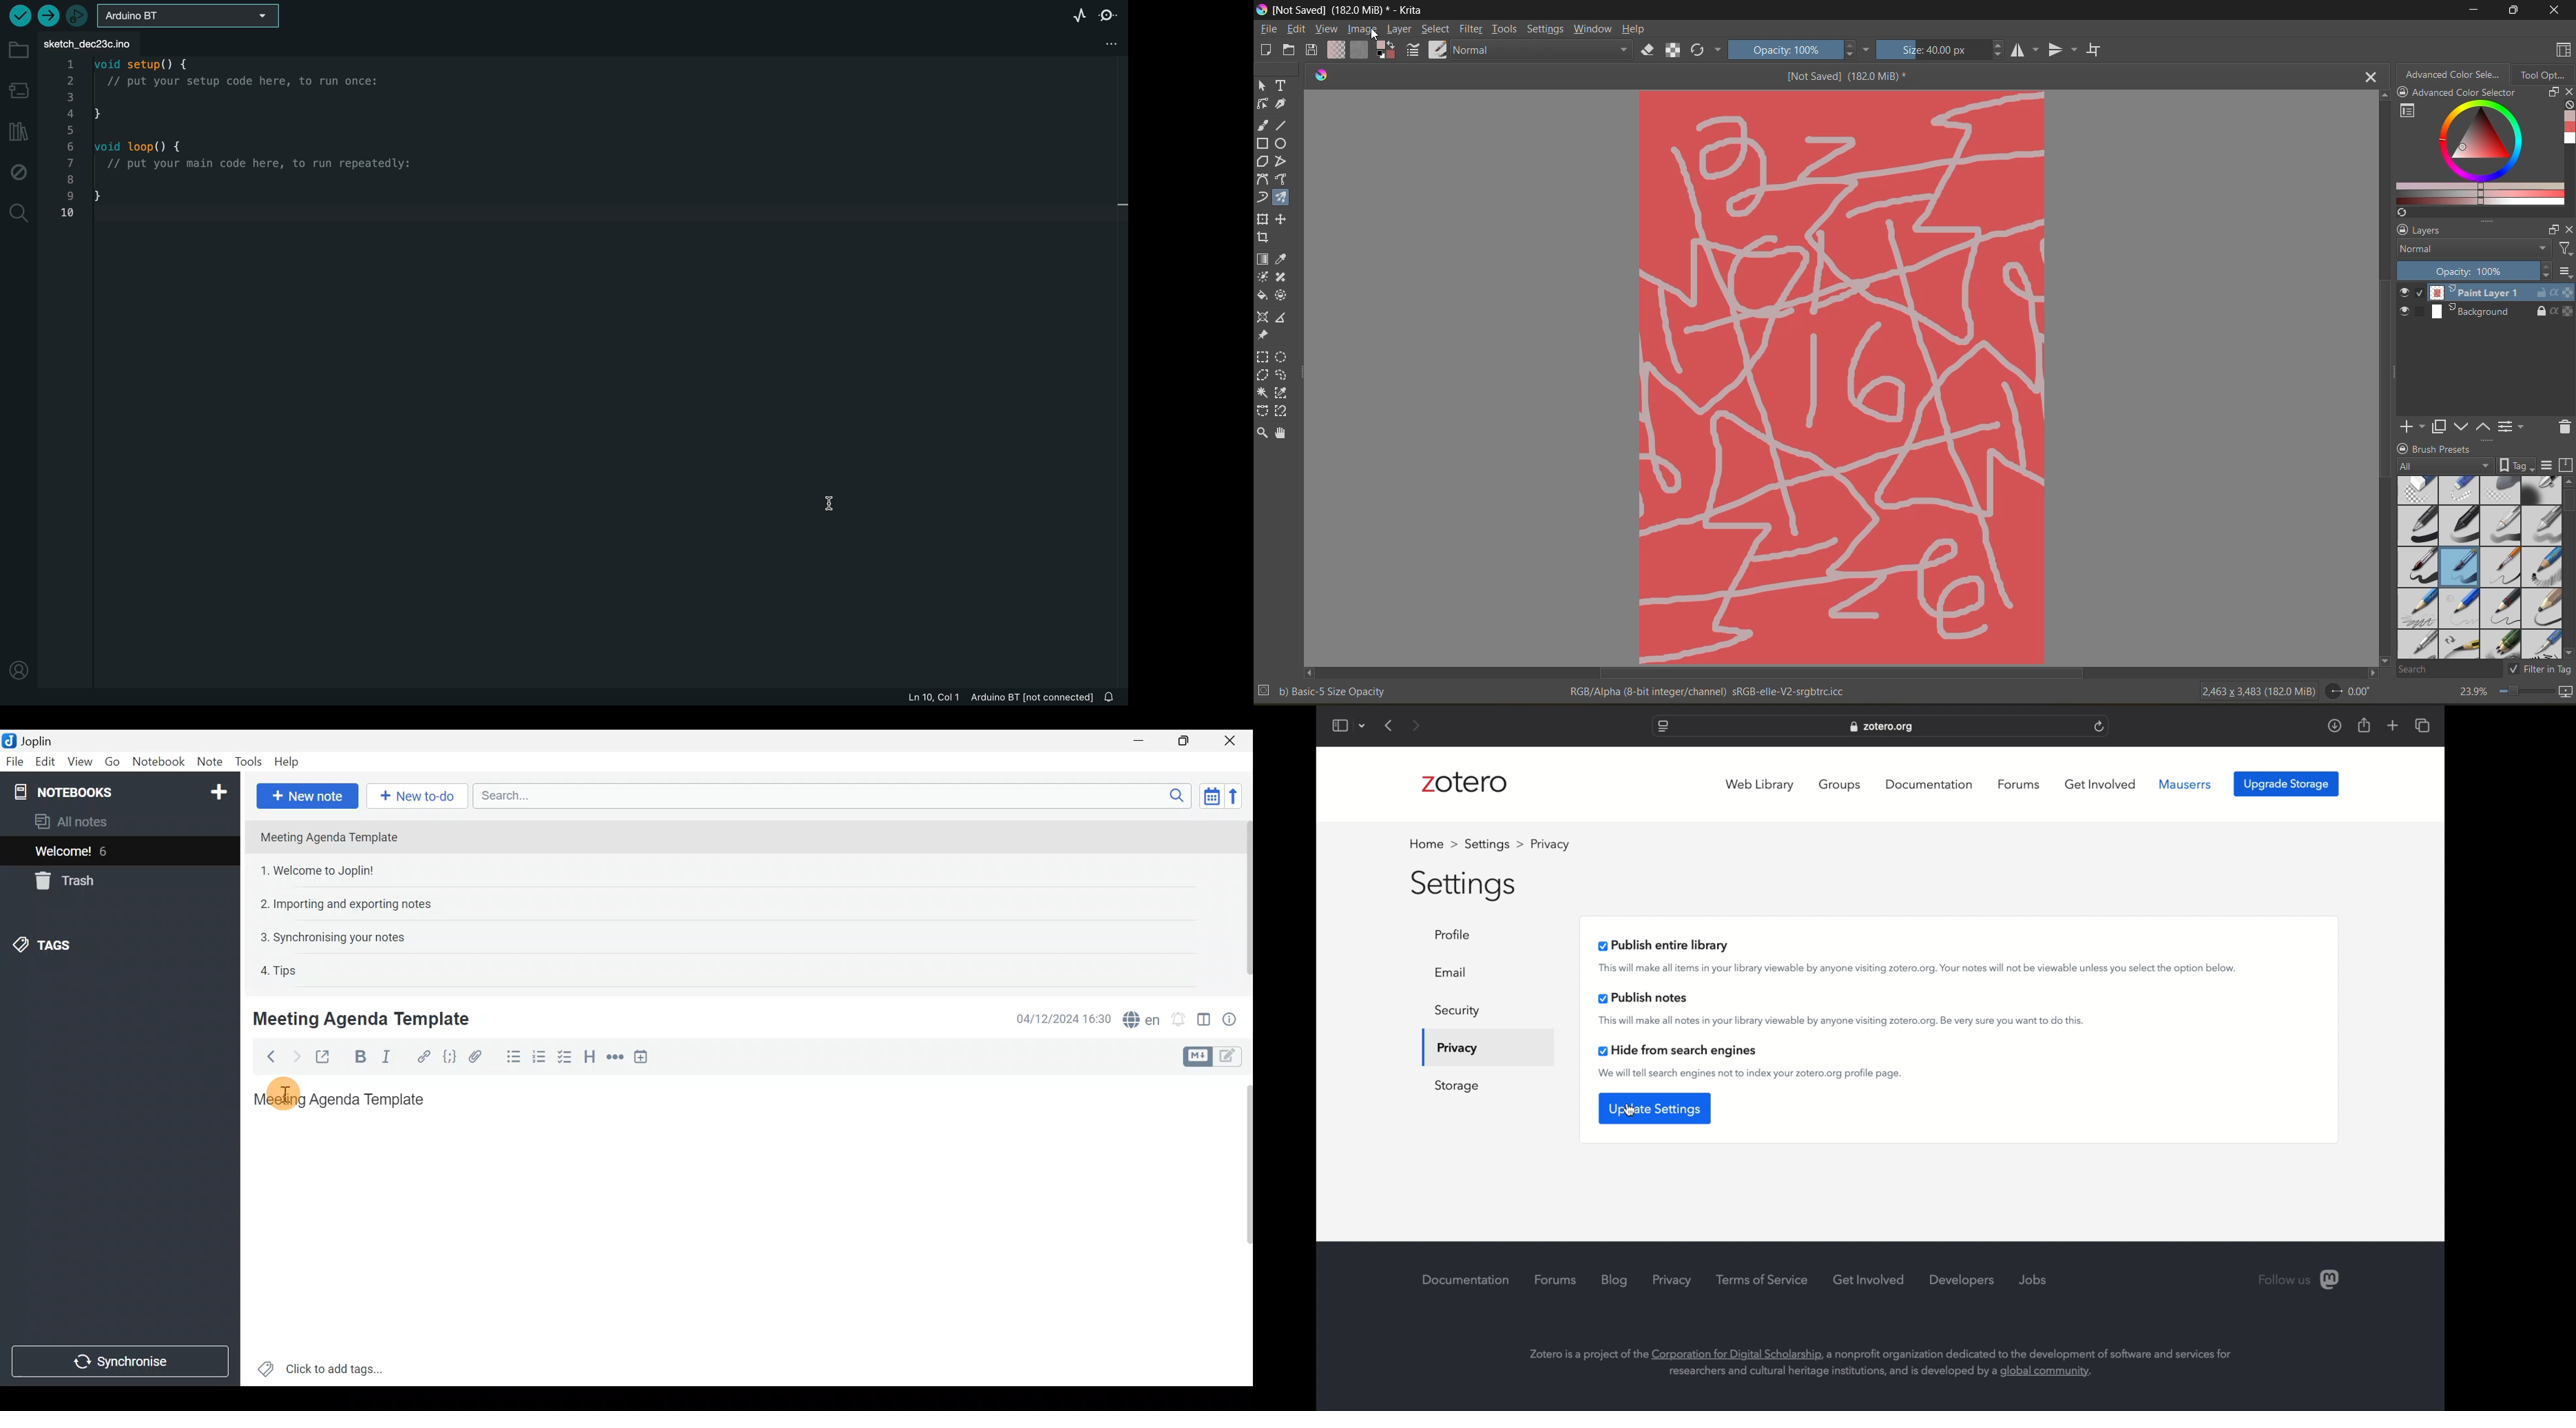 This screenshot has width=2576, height=1428. Describe the element at coordinates (1561, 691) in the screenshot. I see `metadata` at that location.